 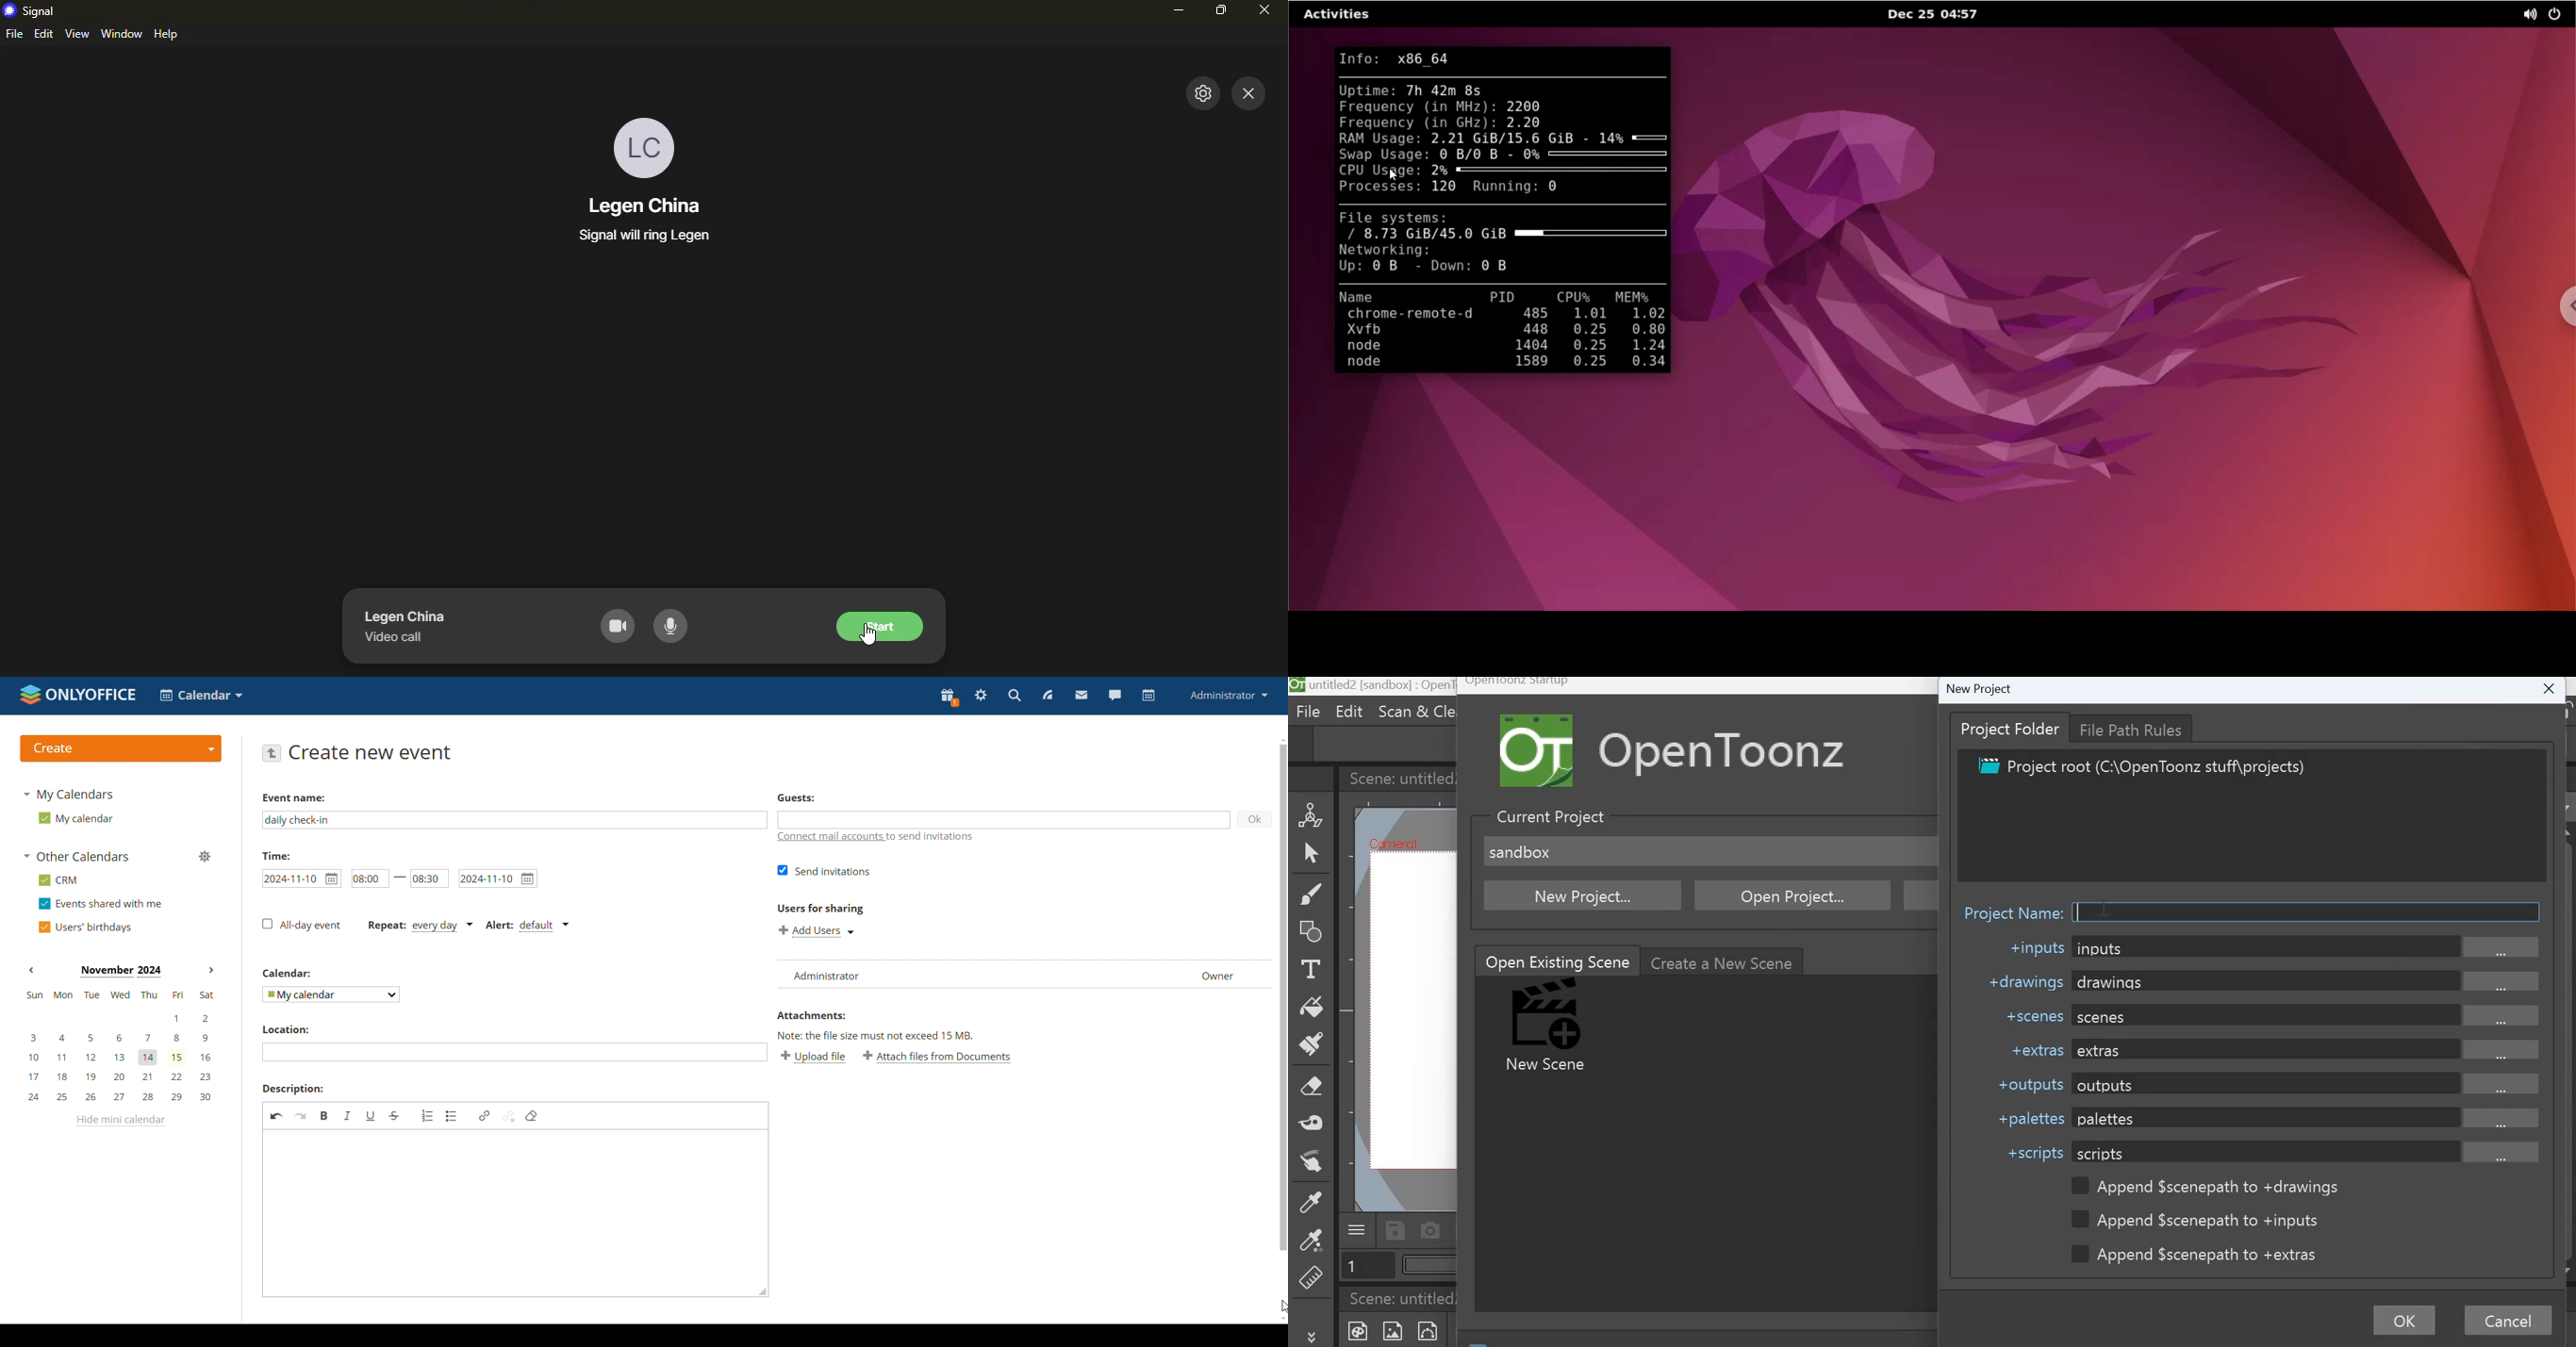 What do you see at coordinates (1726, 961) in the screenshot?
I see `Create a new scene` at bounding box center [1726, 961].